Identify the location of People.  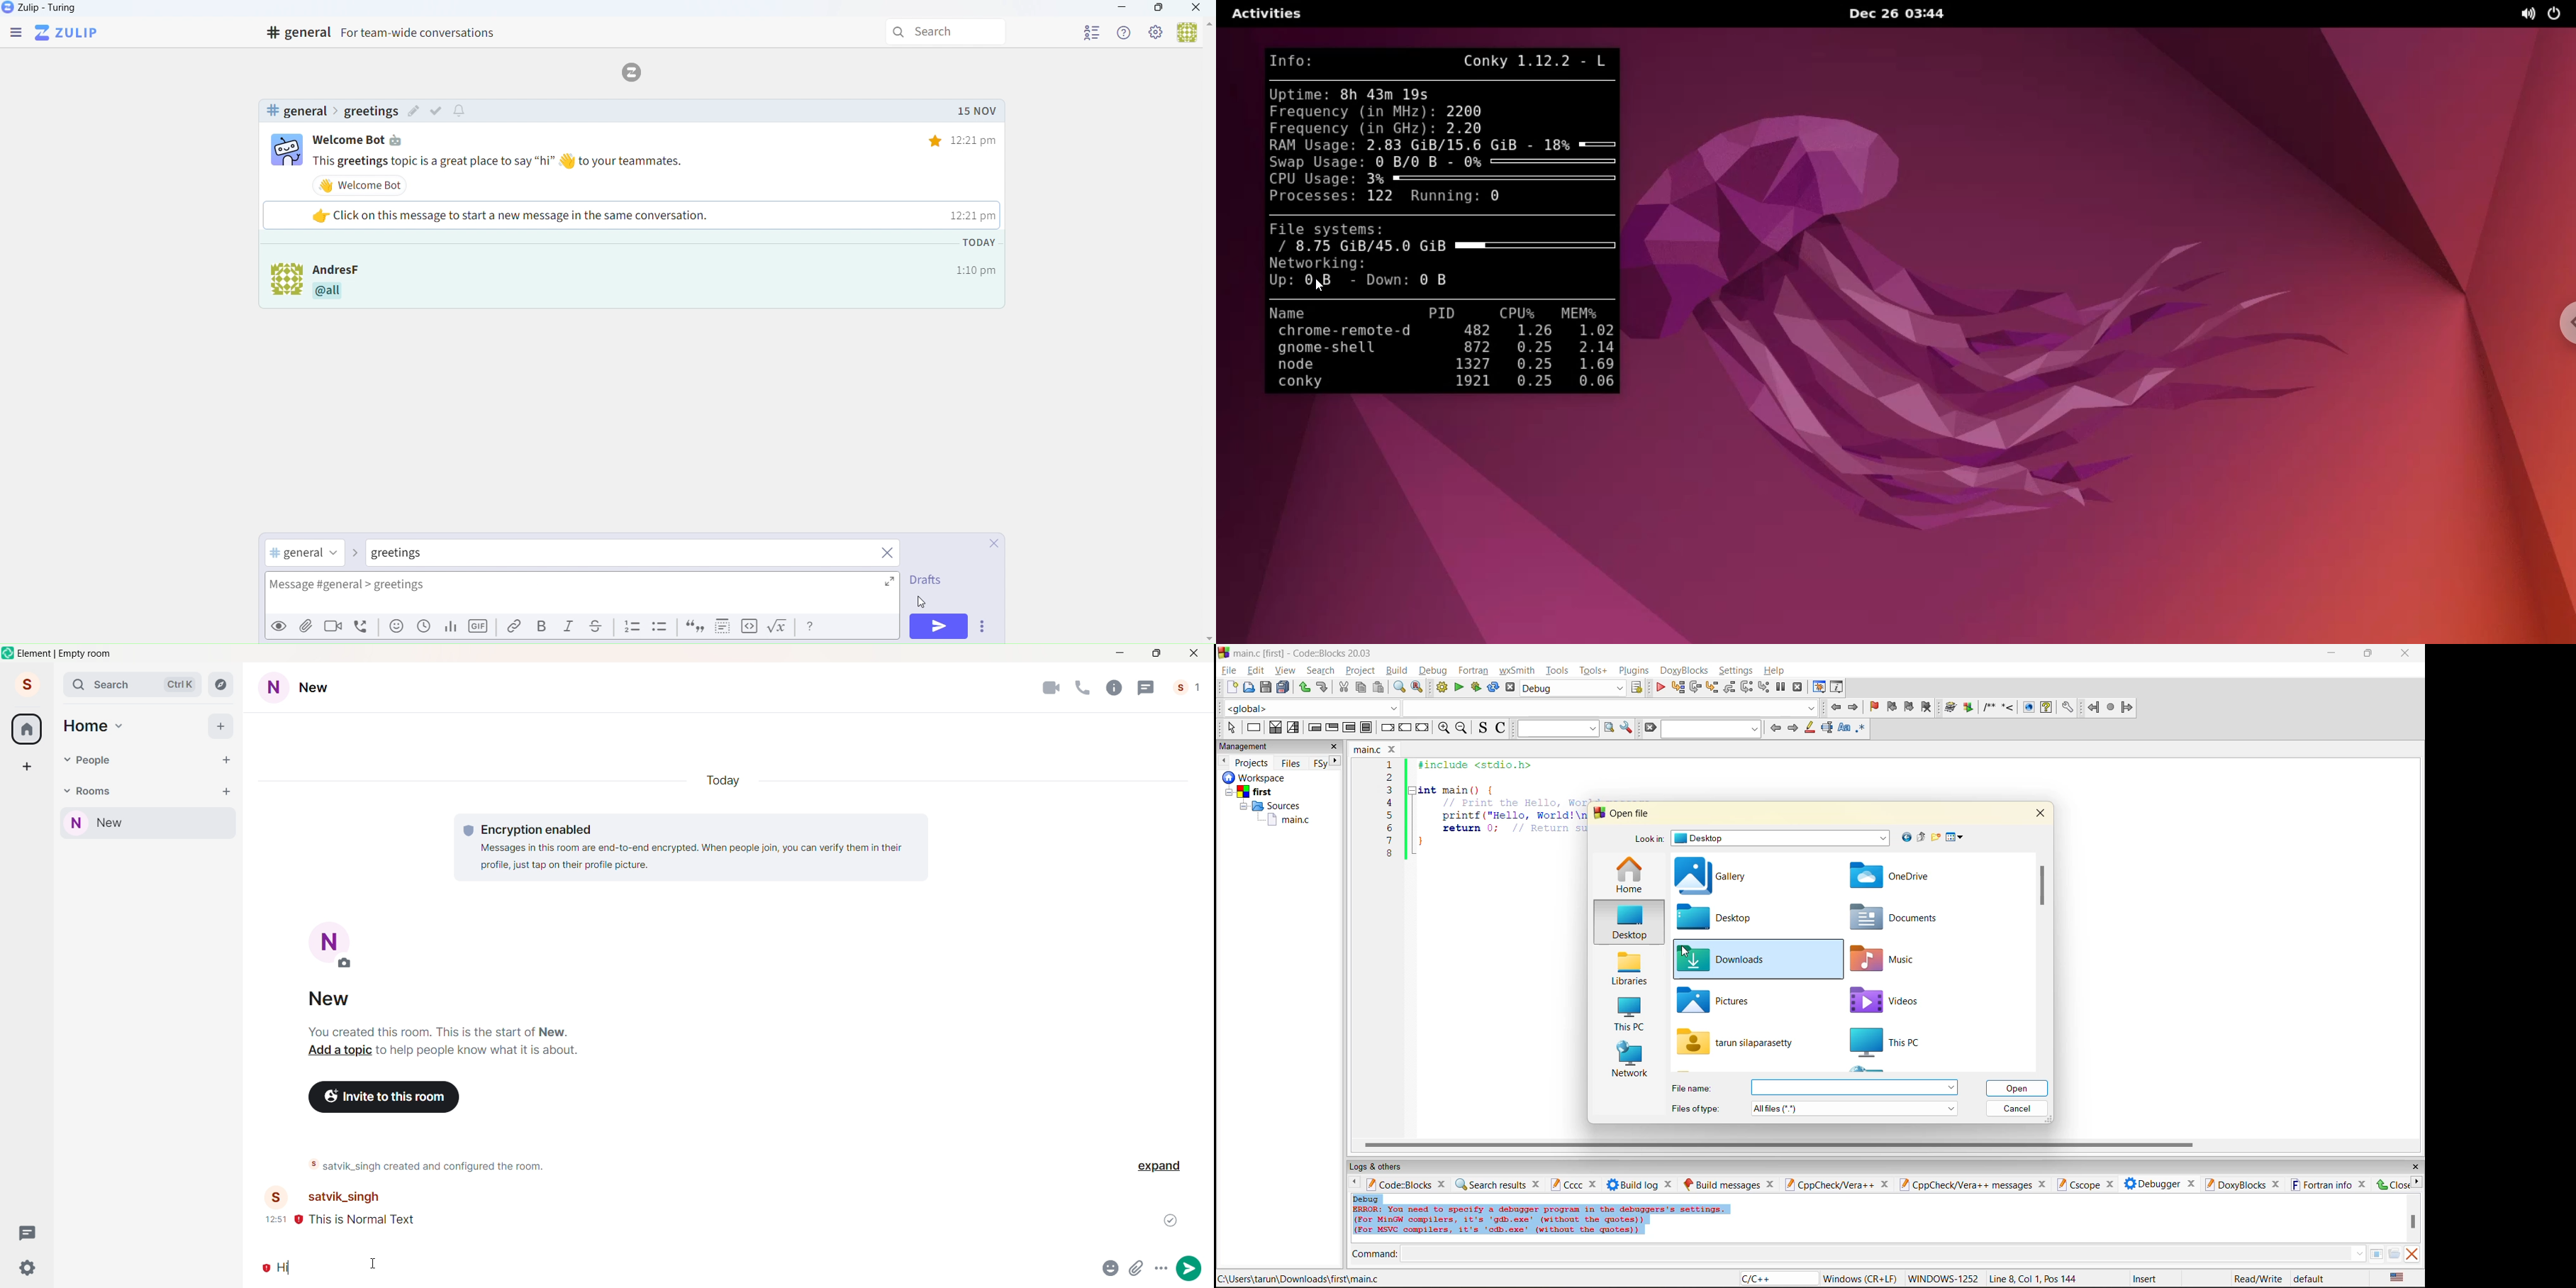
(1190, 688).